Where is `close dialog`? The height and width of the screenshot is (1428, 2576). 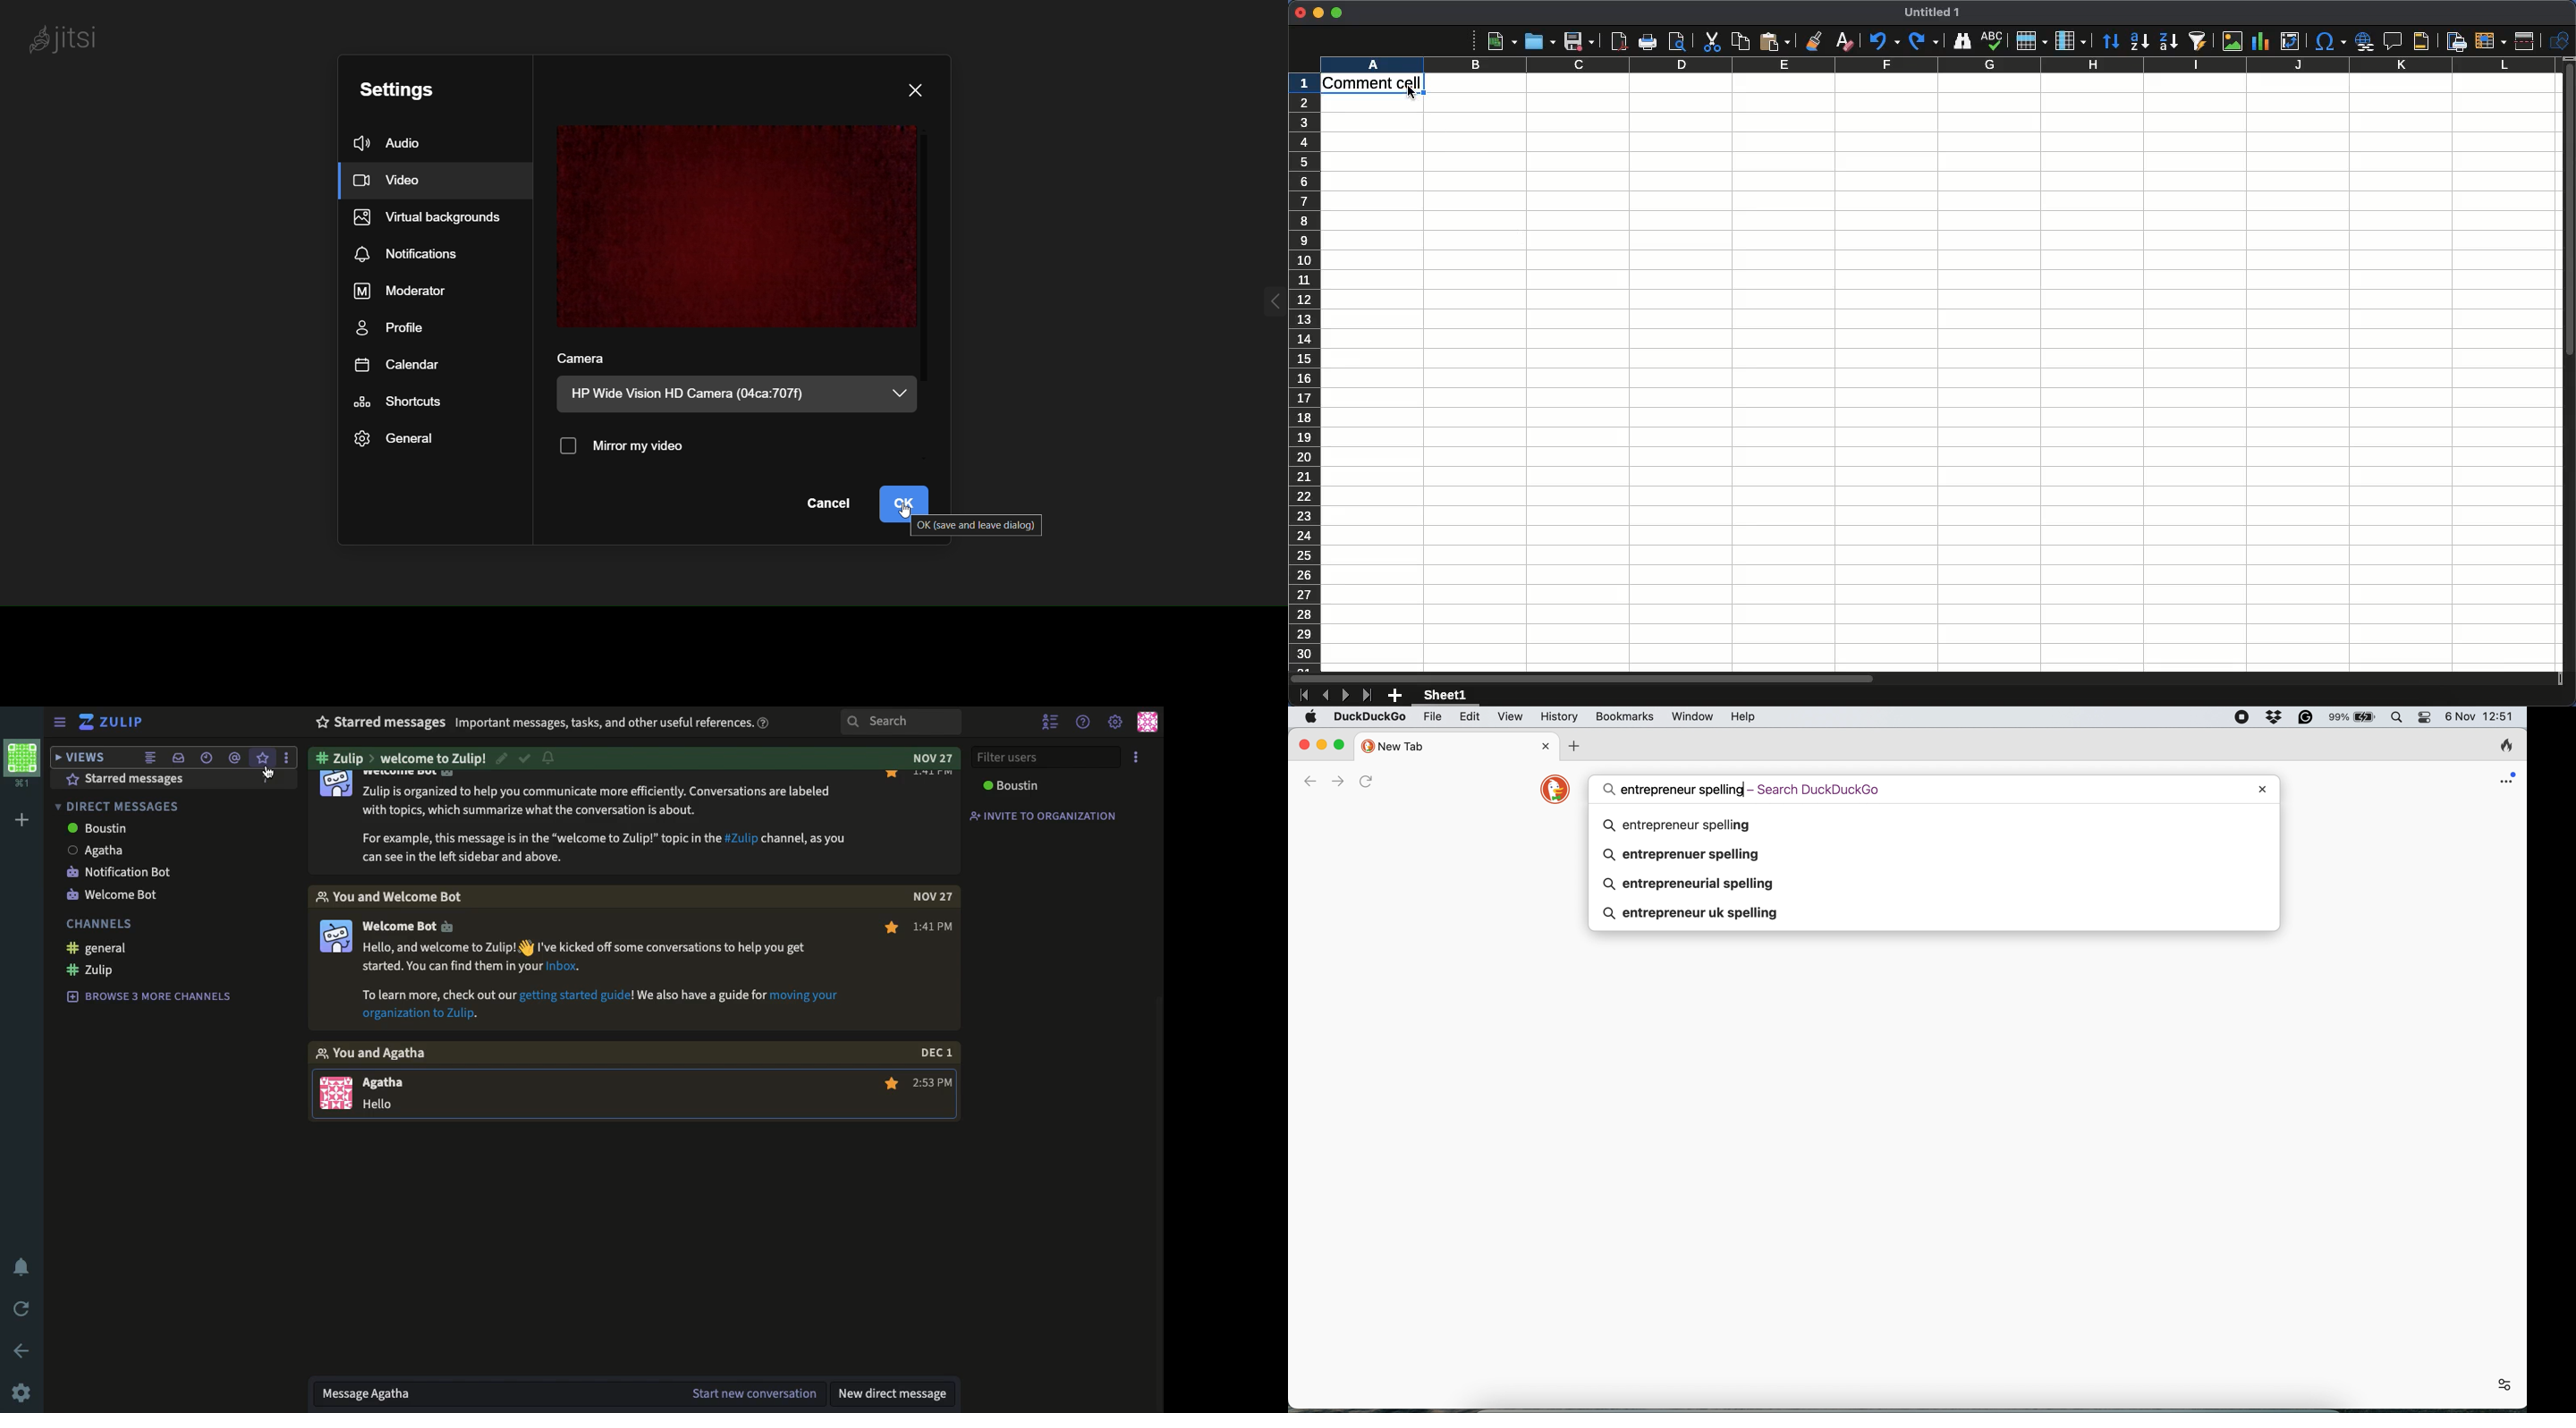
close dialog is located at coordinates (917, 89).